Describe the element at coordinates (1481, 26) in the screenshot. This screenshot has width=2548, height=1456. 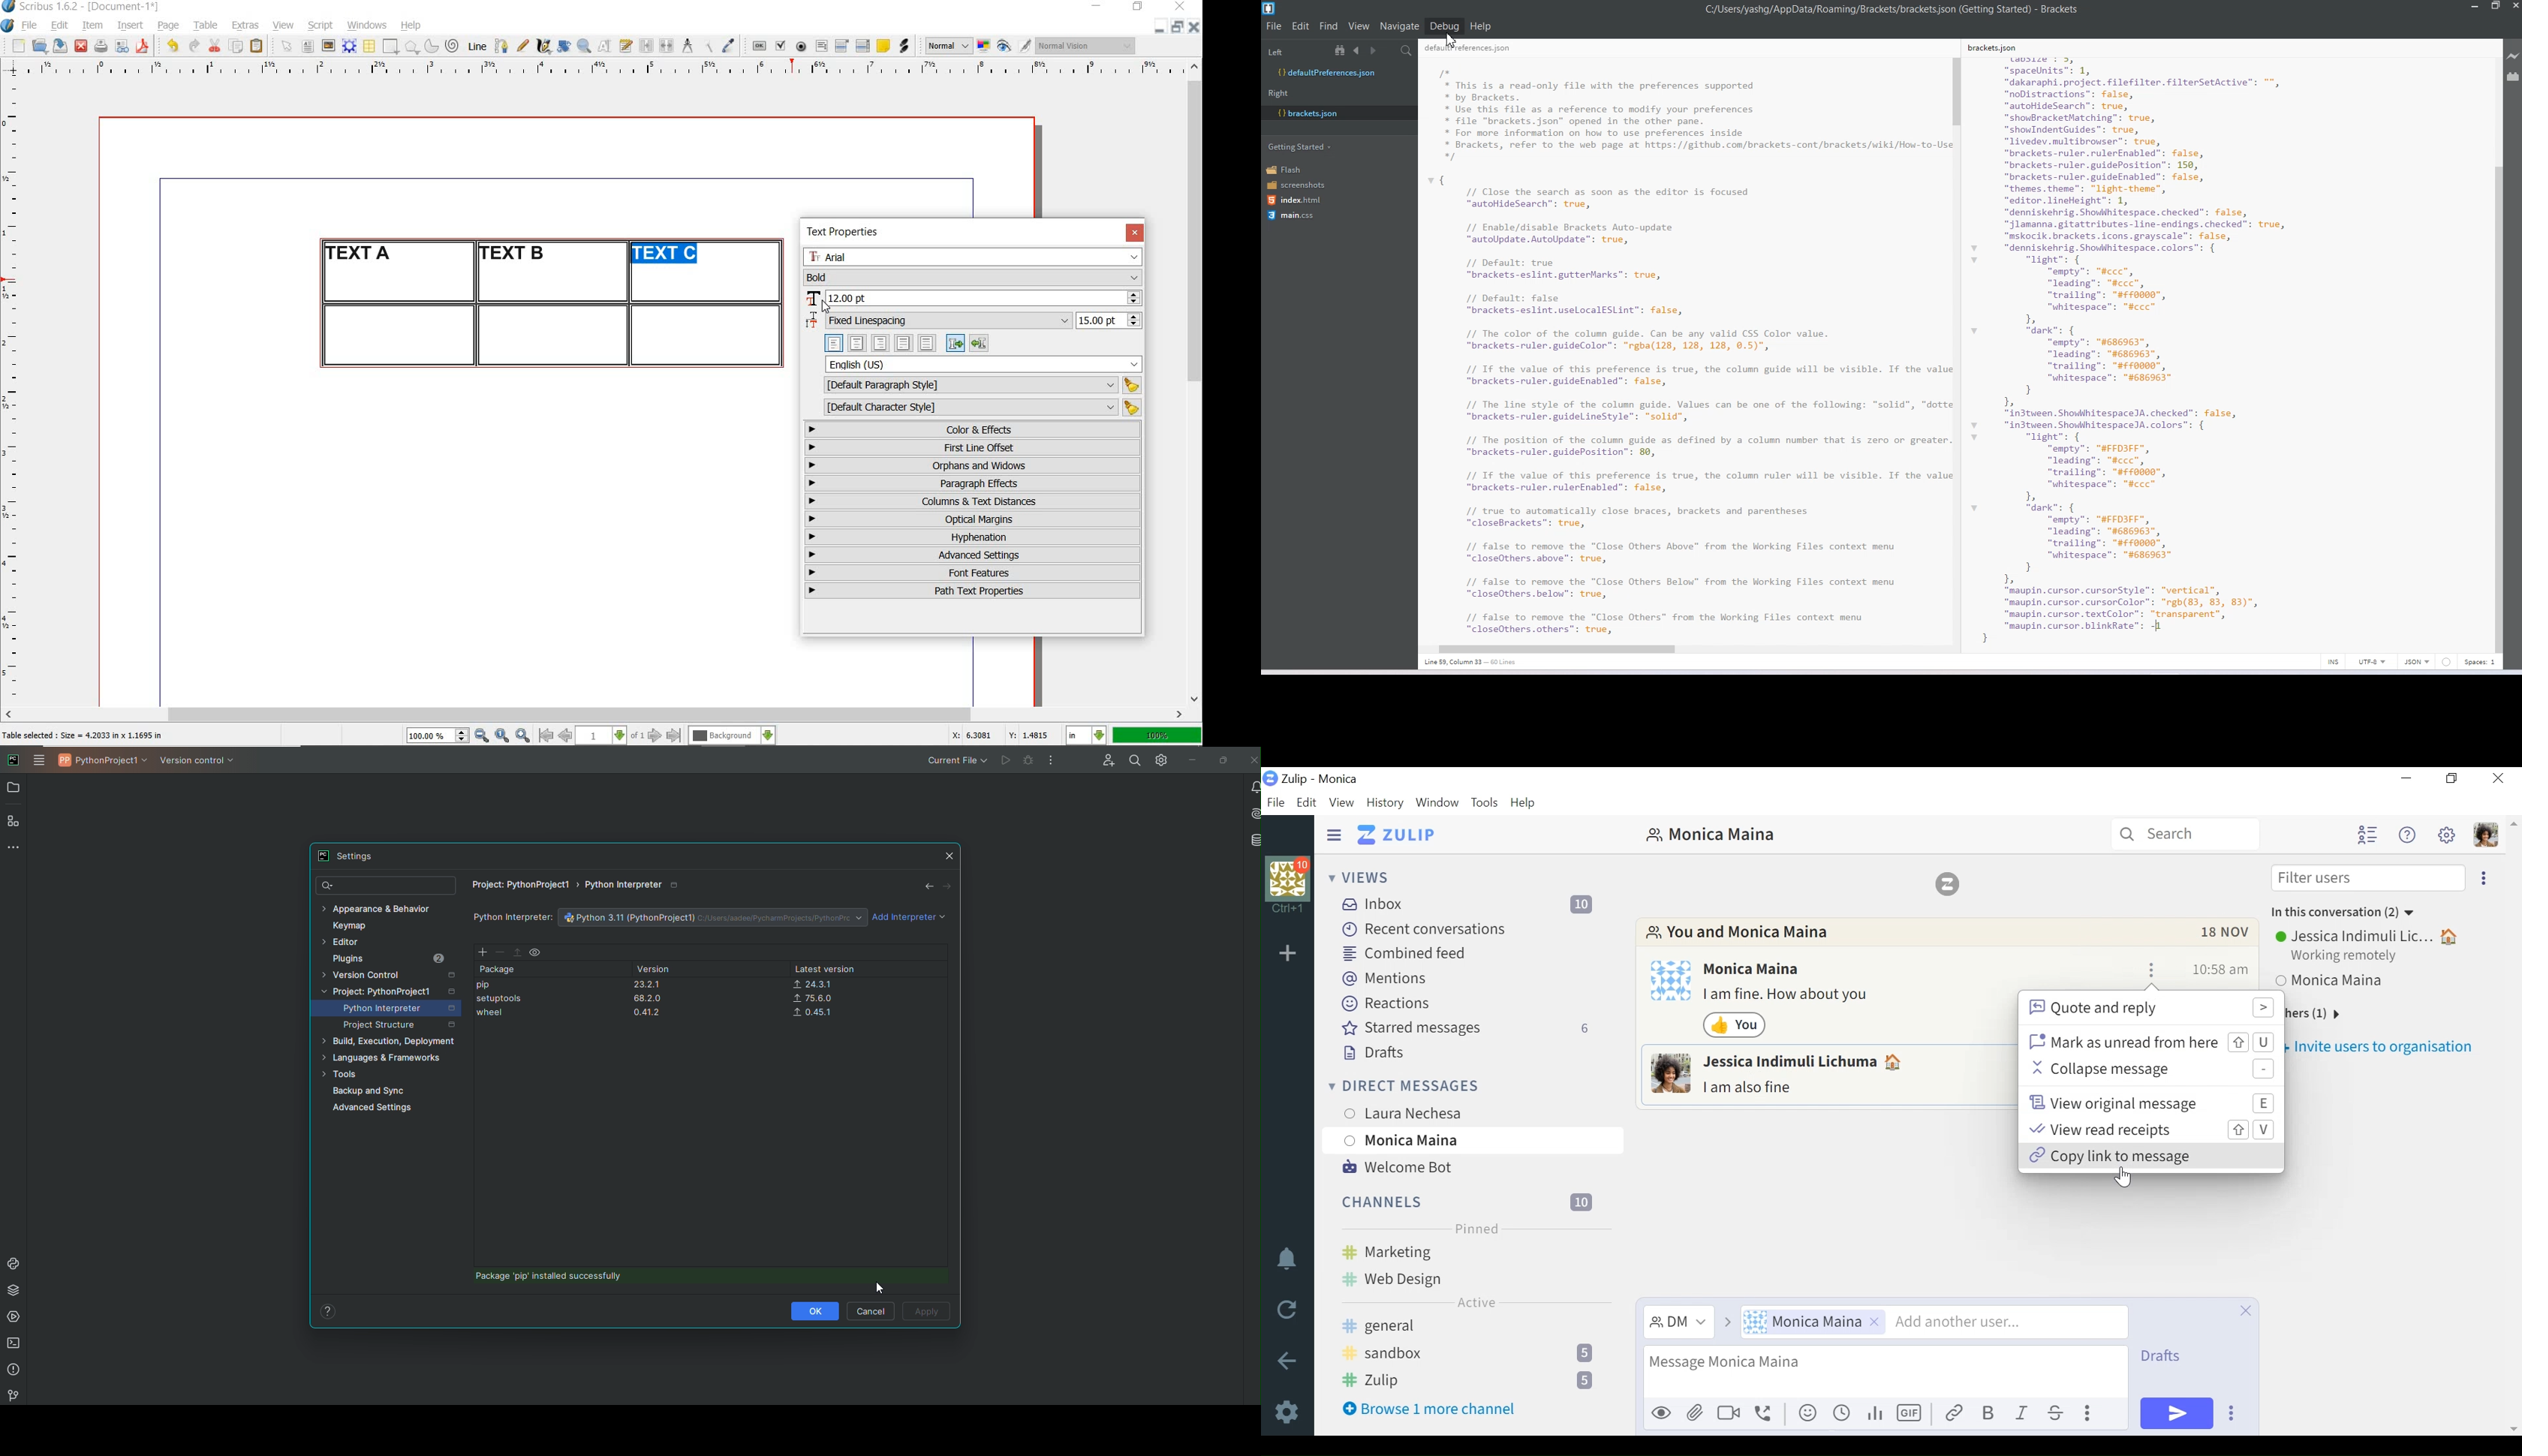
I see `Help` at that location.